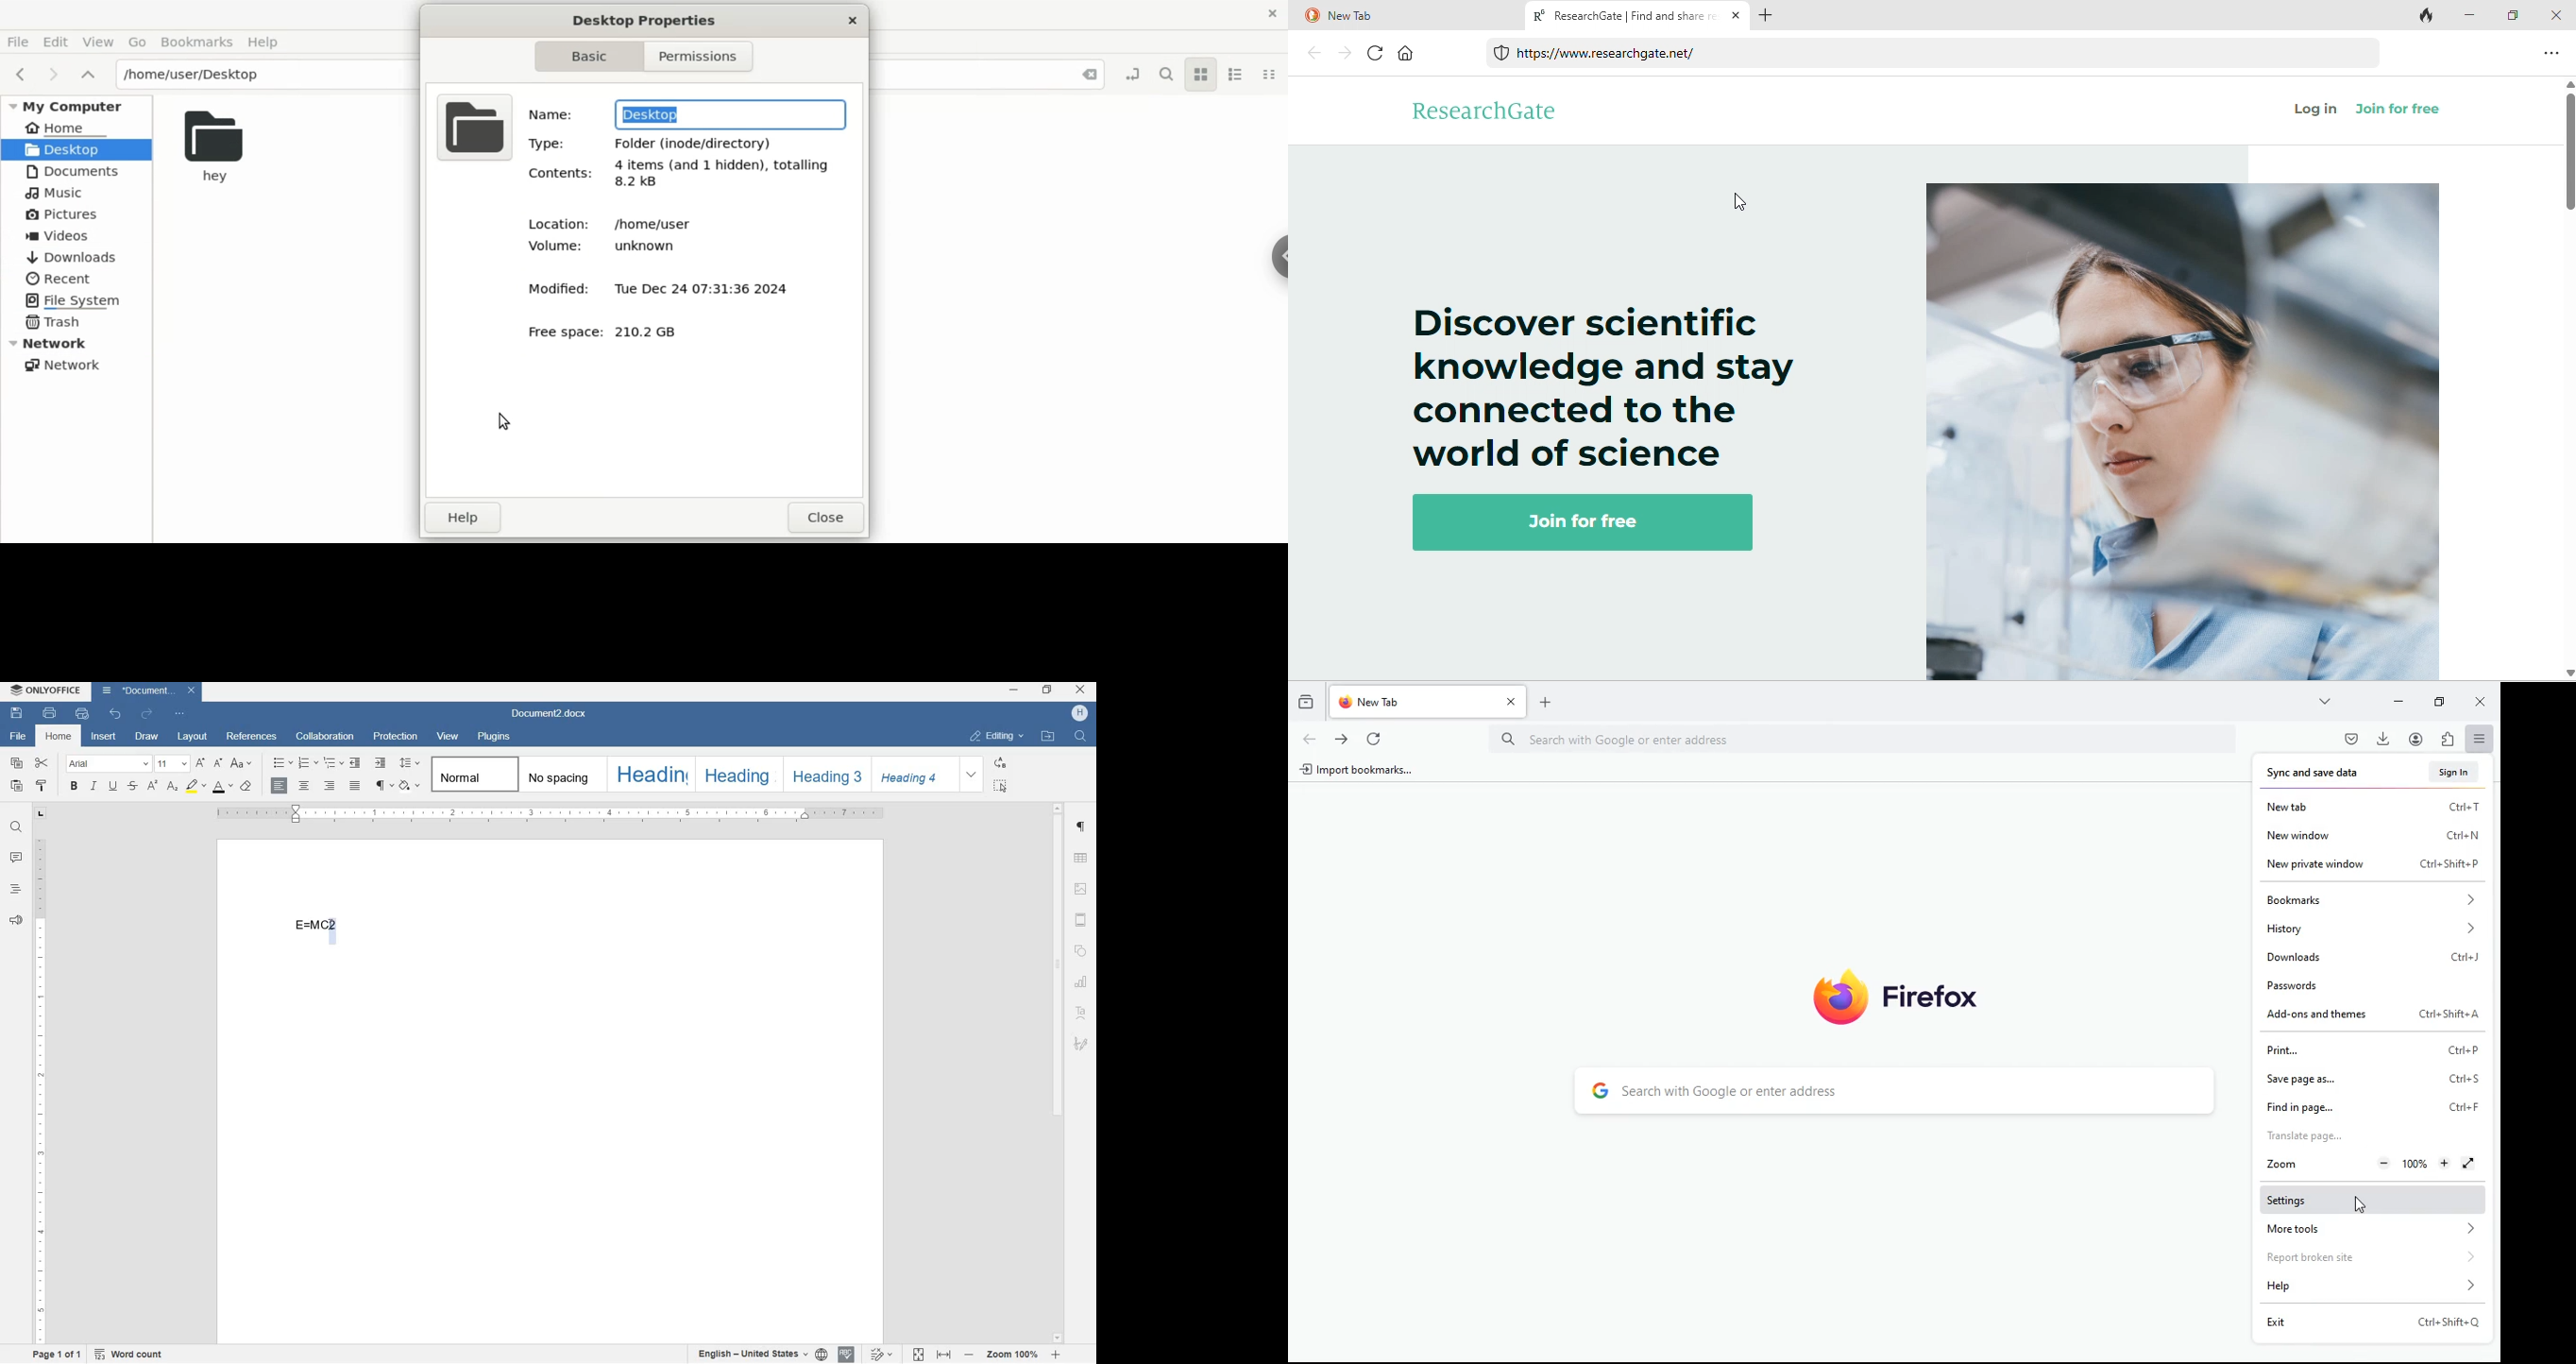 This screenshot has height=1372, width=2576. What do you see at coordinates (217, 763) in the screenshot?
I see `decrement font size` at bounding box center [217, 763].